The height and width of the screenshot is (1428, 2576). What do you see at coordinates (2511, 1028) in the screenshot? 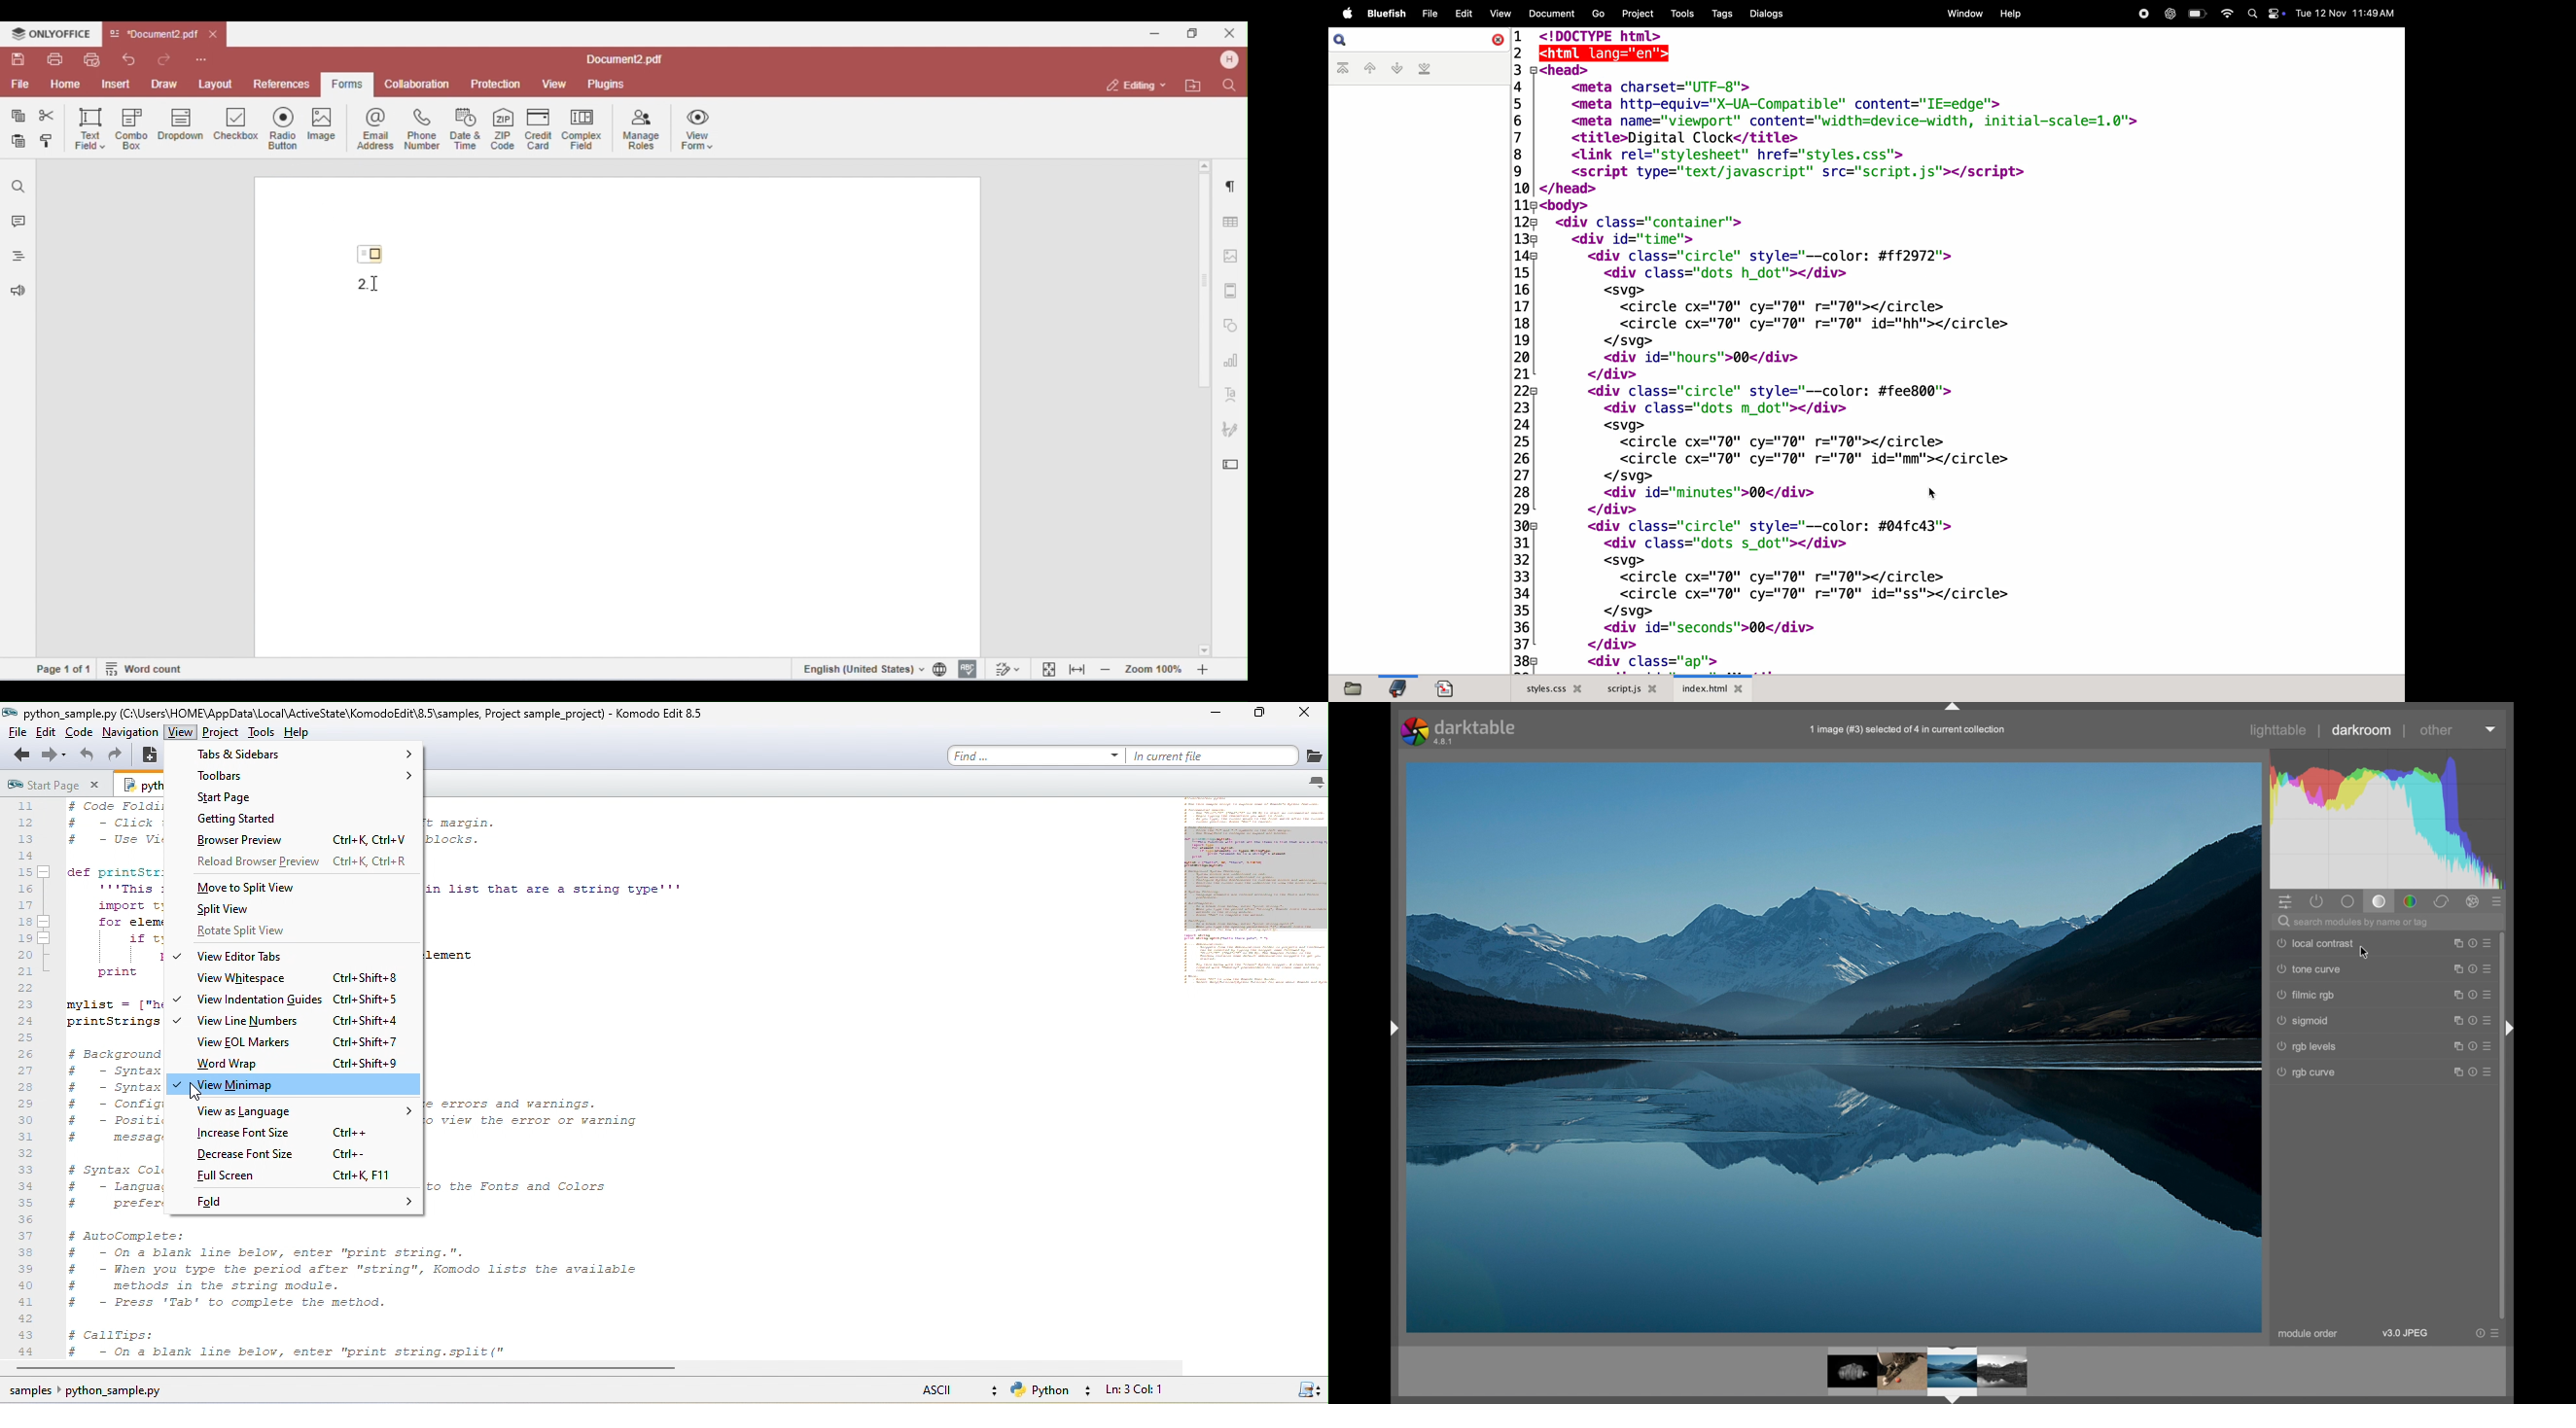
I see `drag handle` at bounding box center [2511, 1028].